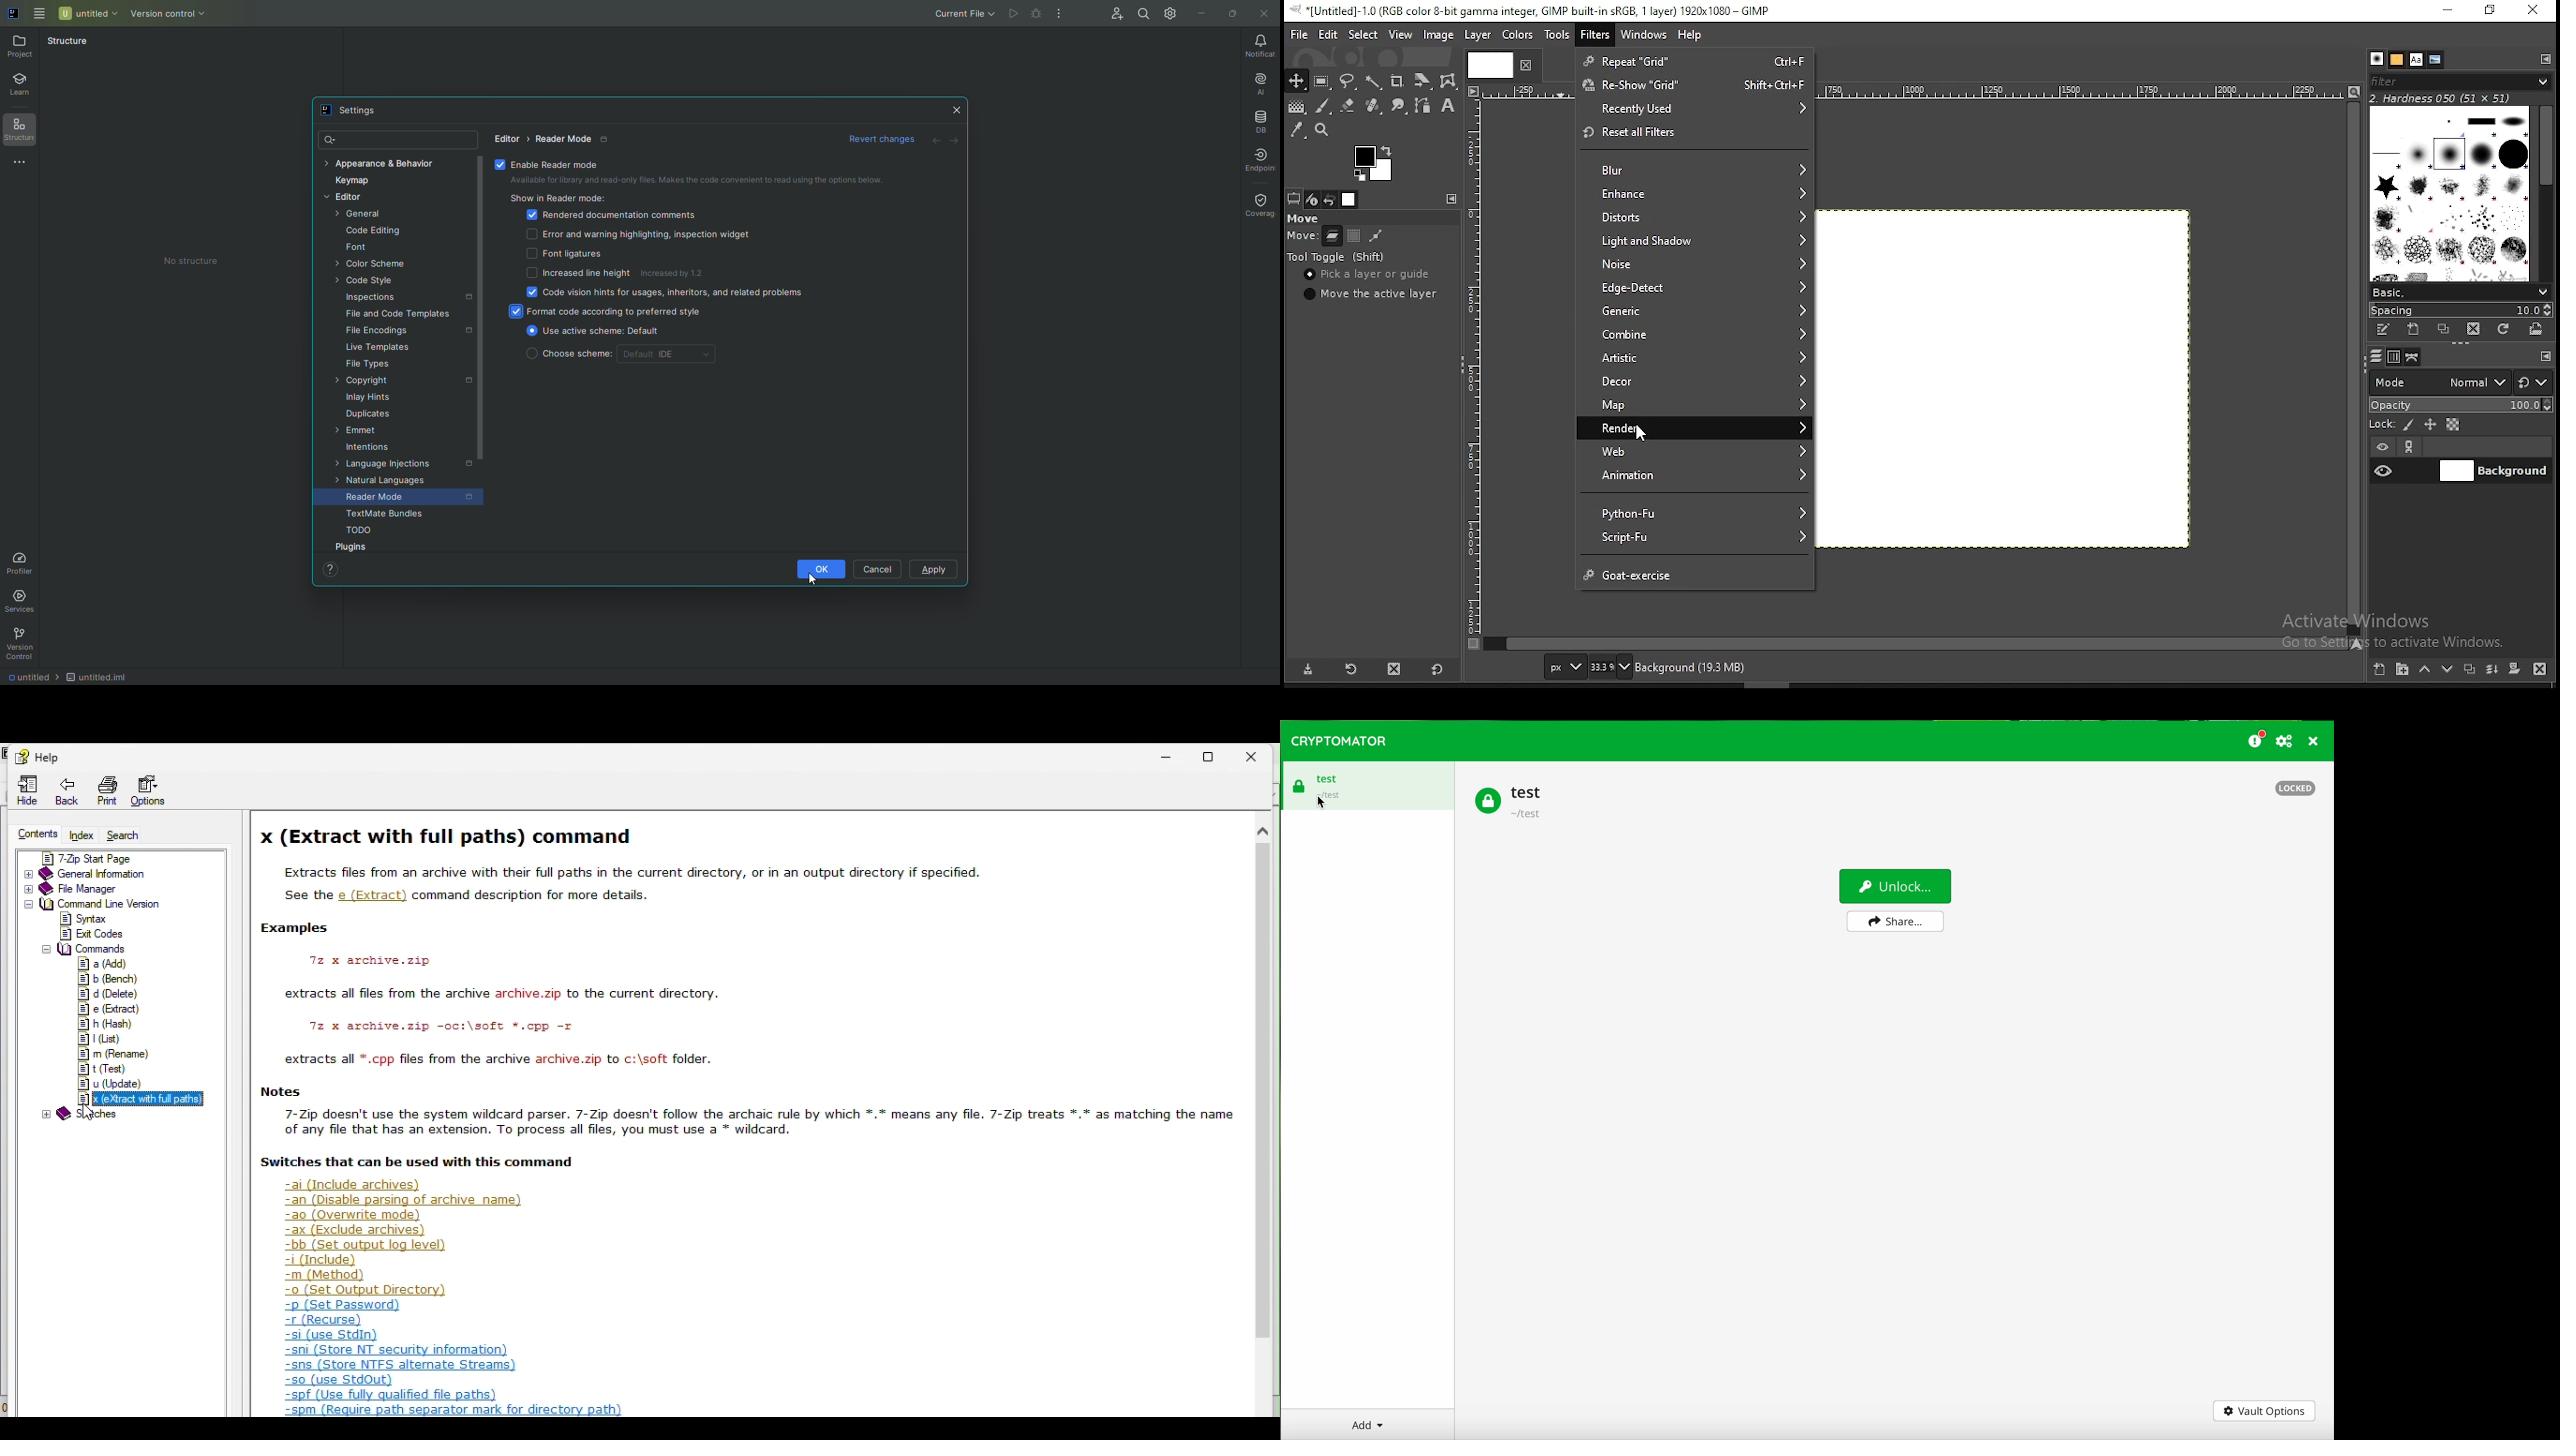 This screenshot has height=1456, width=2576. I want to click on expand, so click(25, 906).